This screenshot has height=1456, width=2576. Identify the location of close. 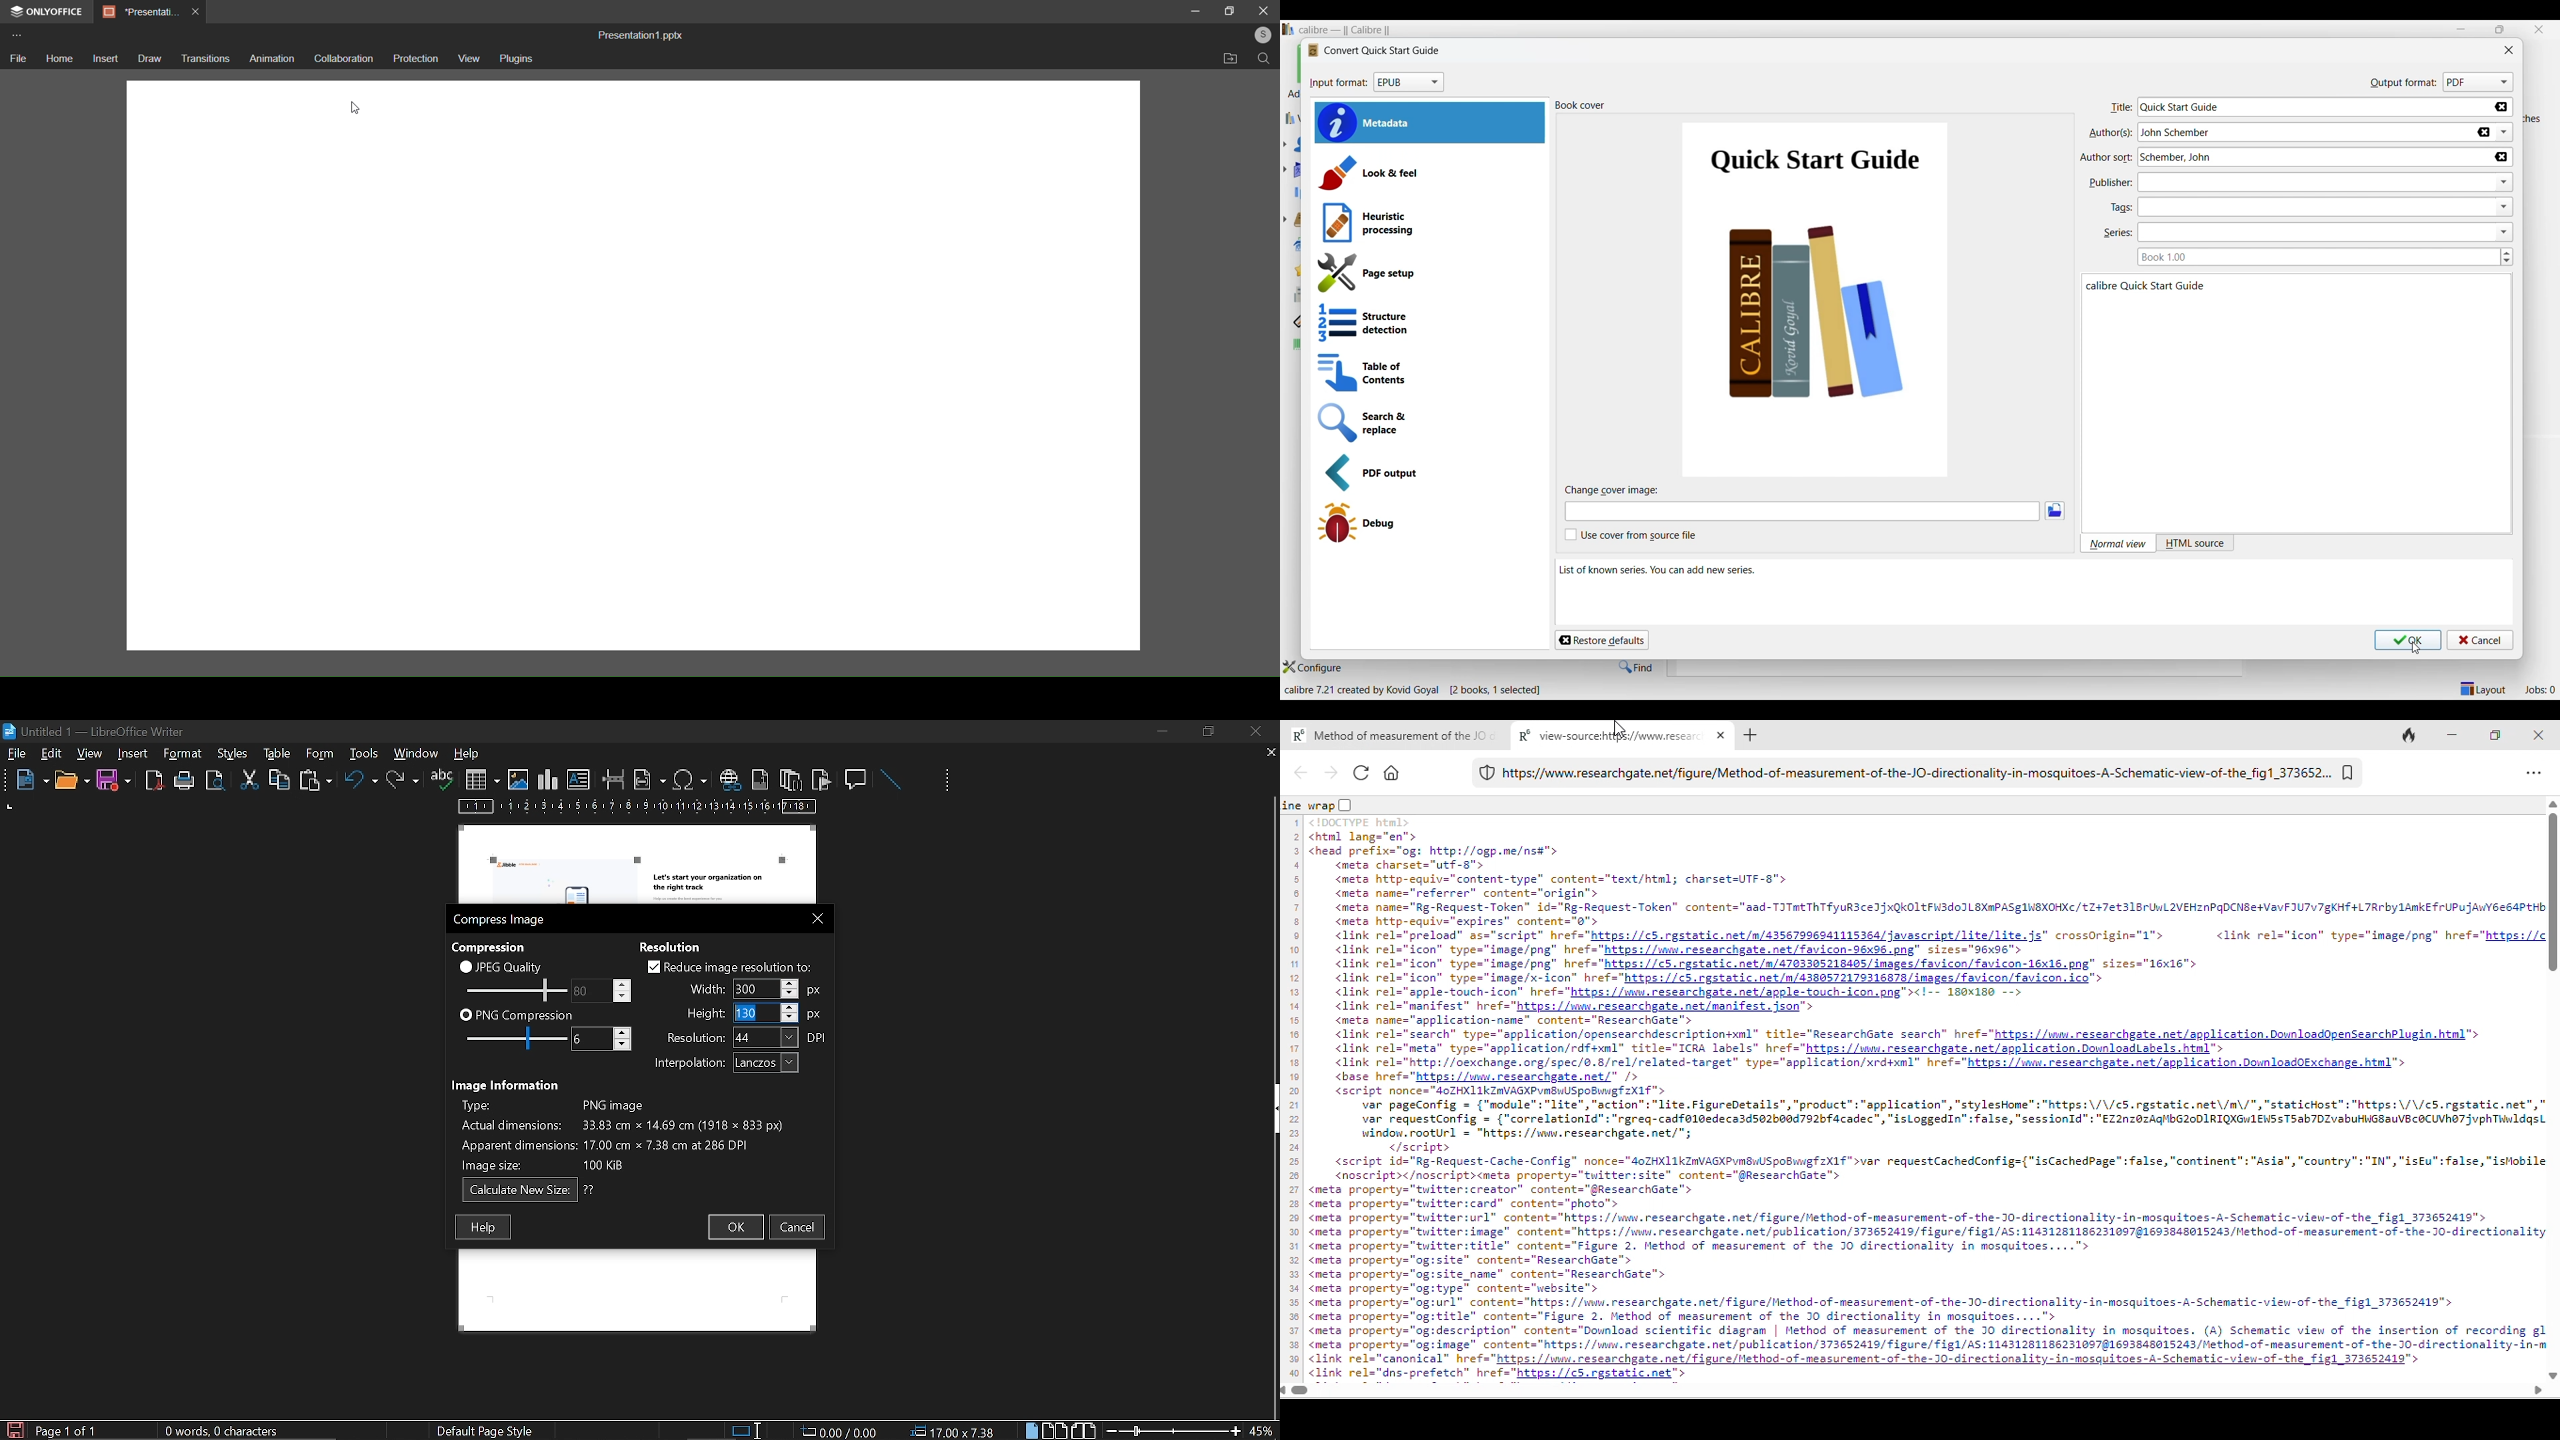
(2543, 733).